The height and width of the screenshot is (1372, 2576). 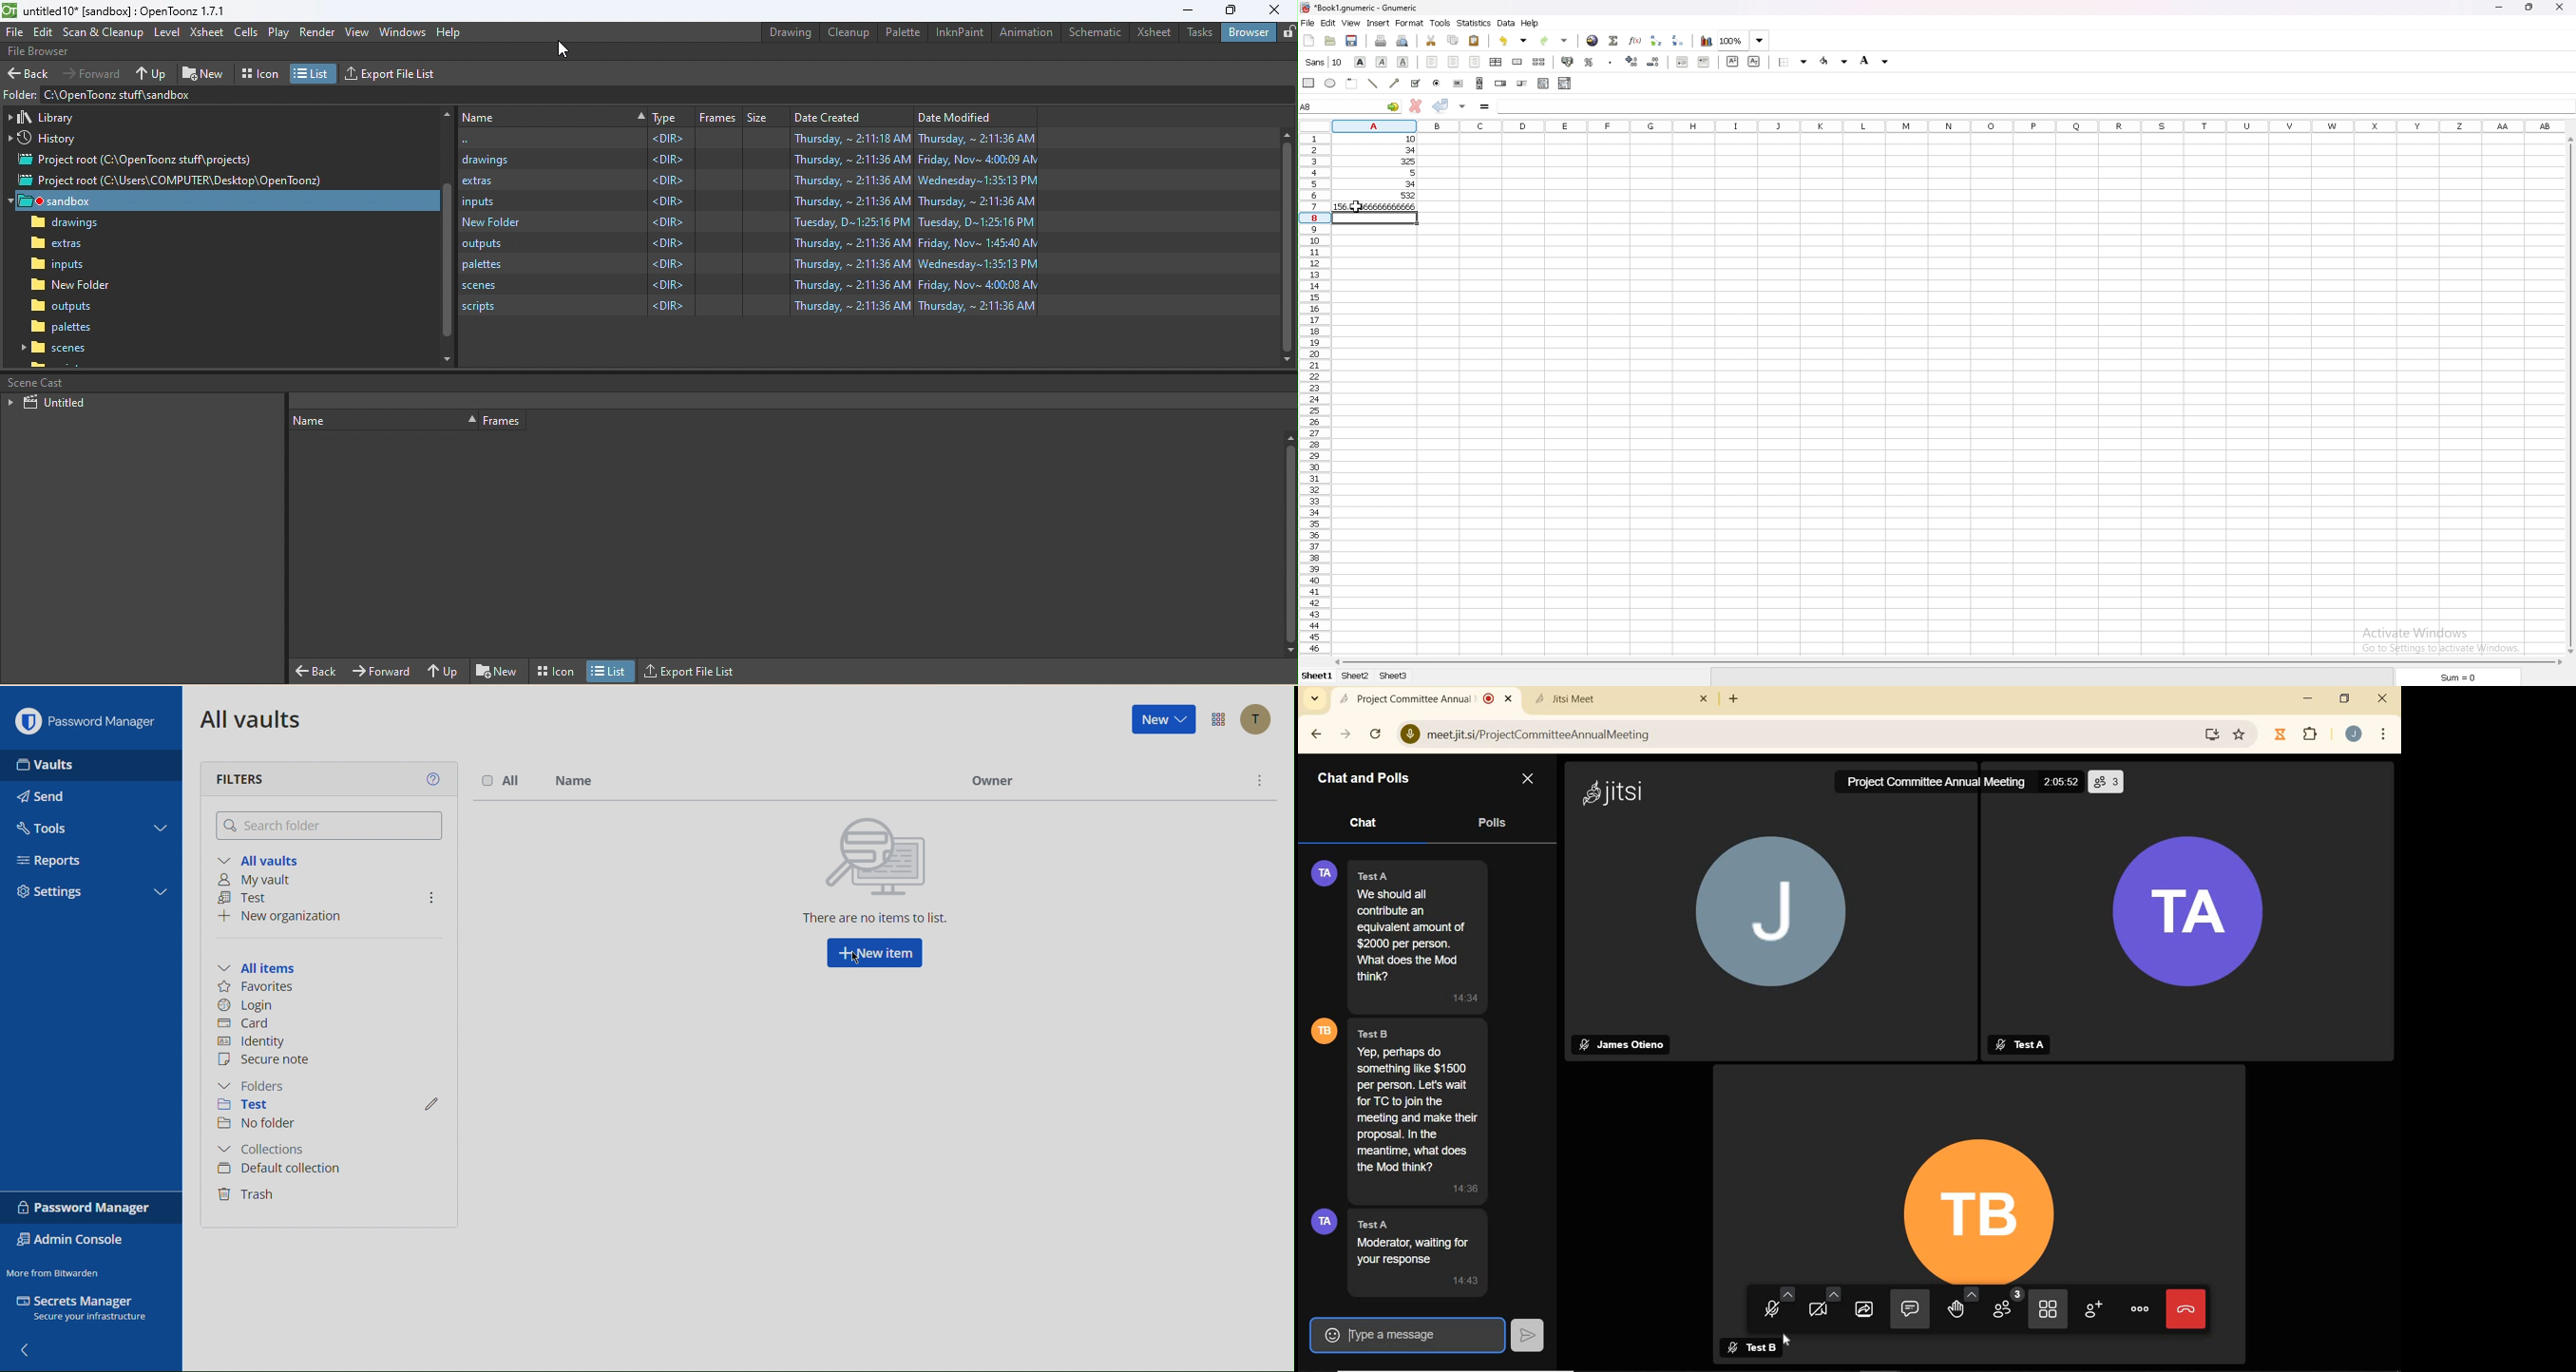 What do you see at coordinates (1707, 698) in the screenshot?
I see `close` at bounding box center [1707, 698].